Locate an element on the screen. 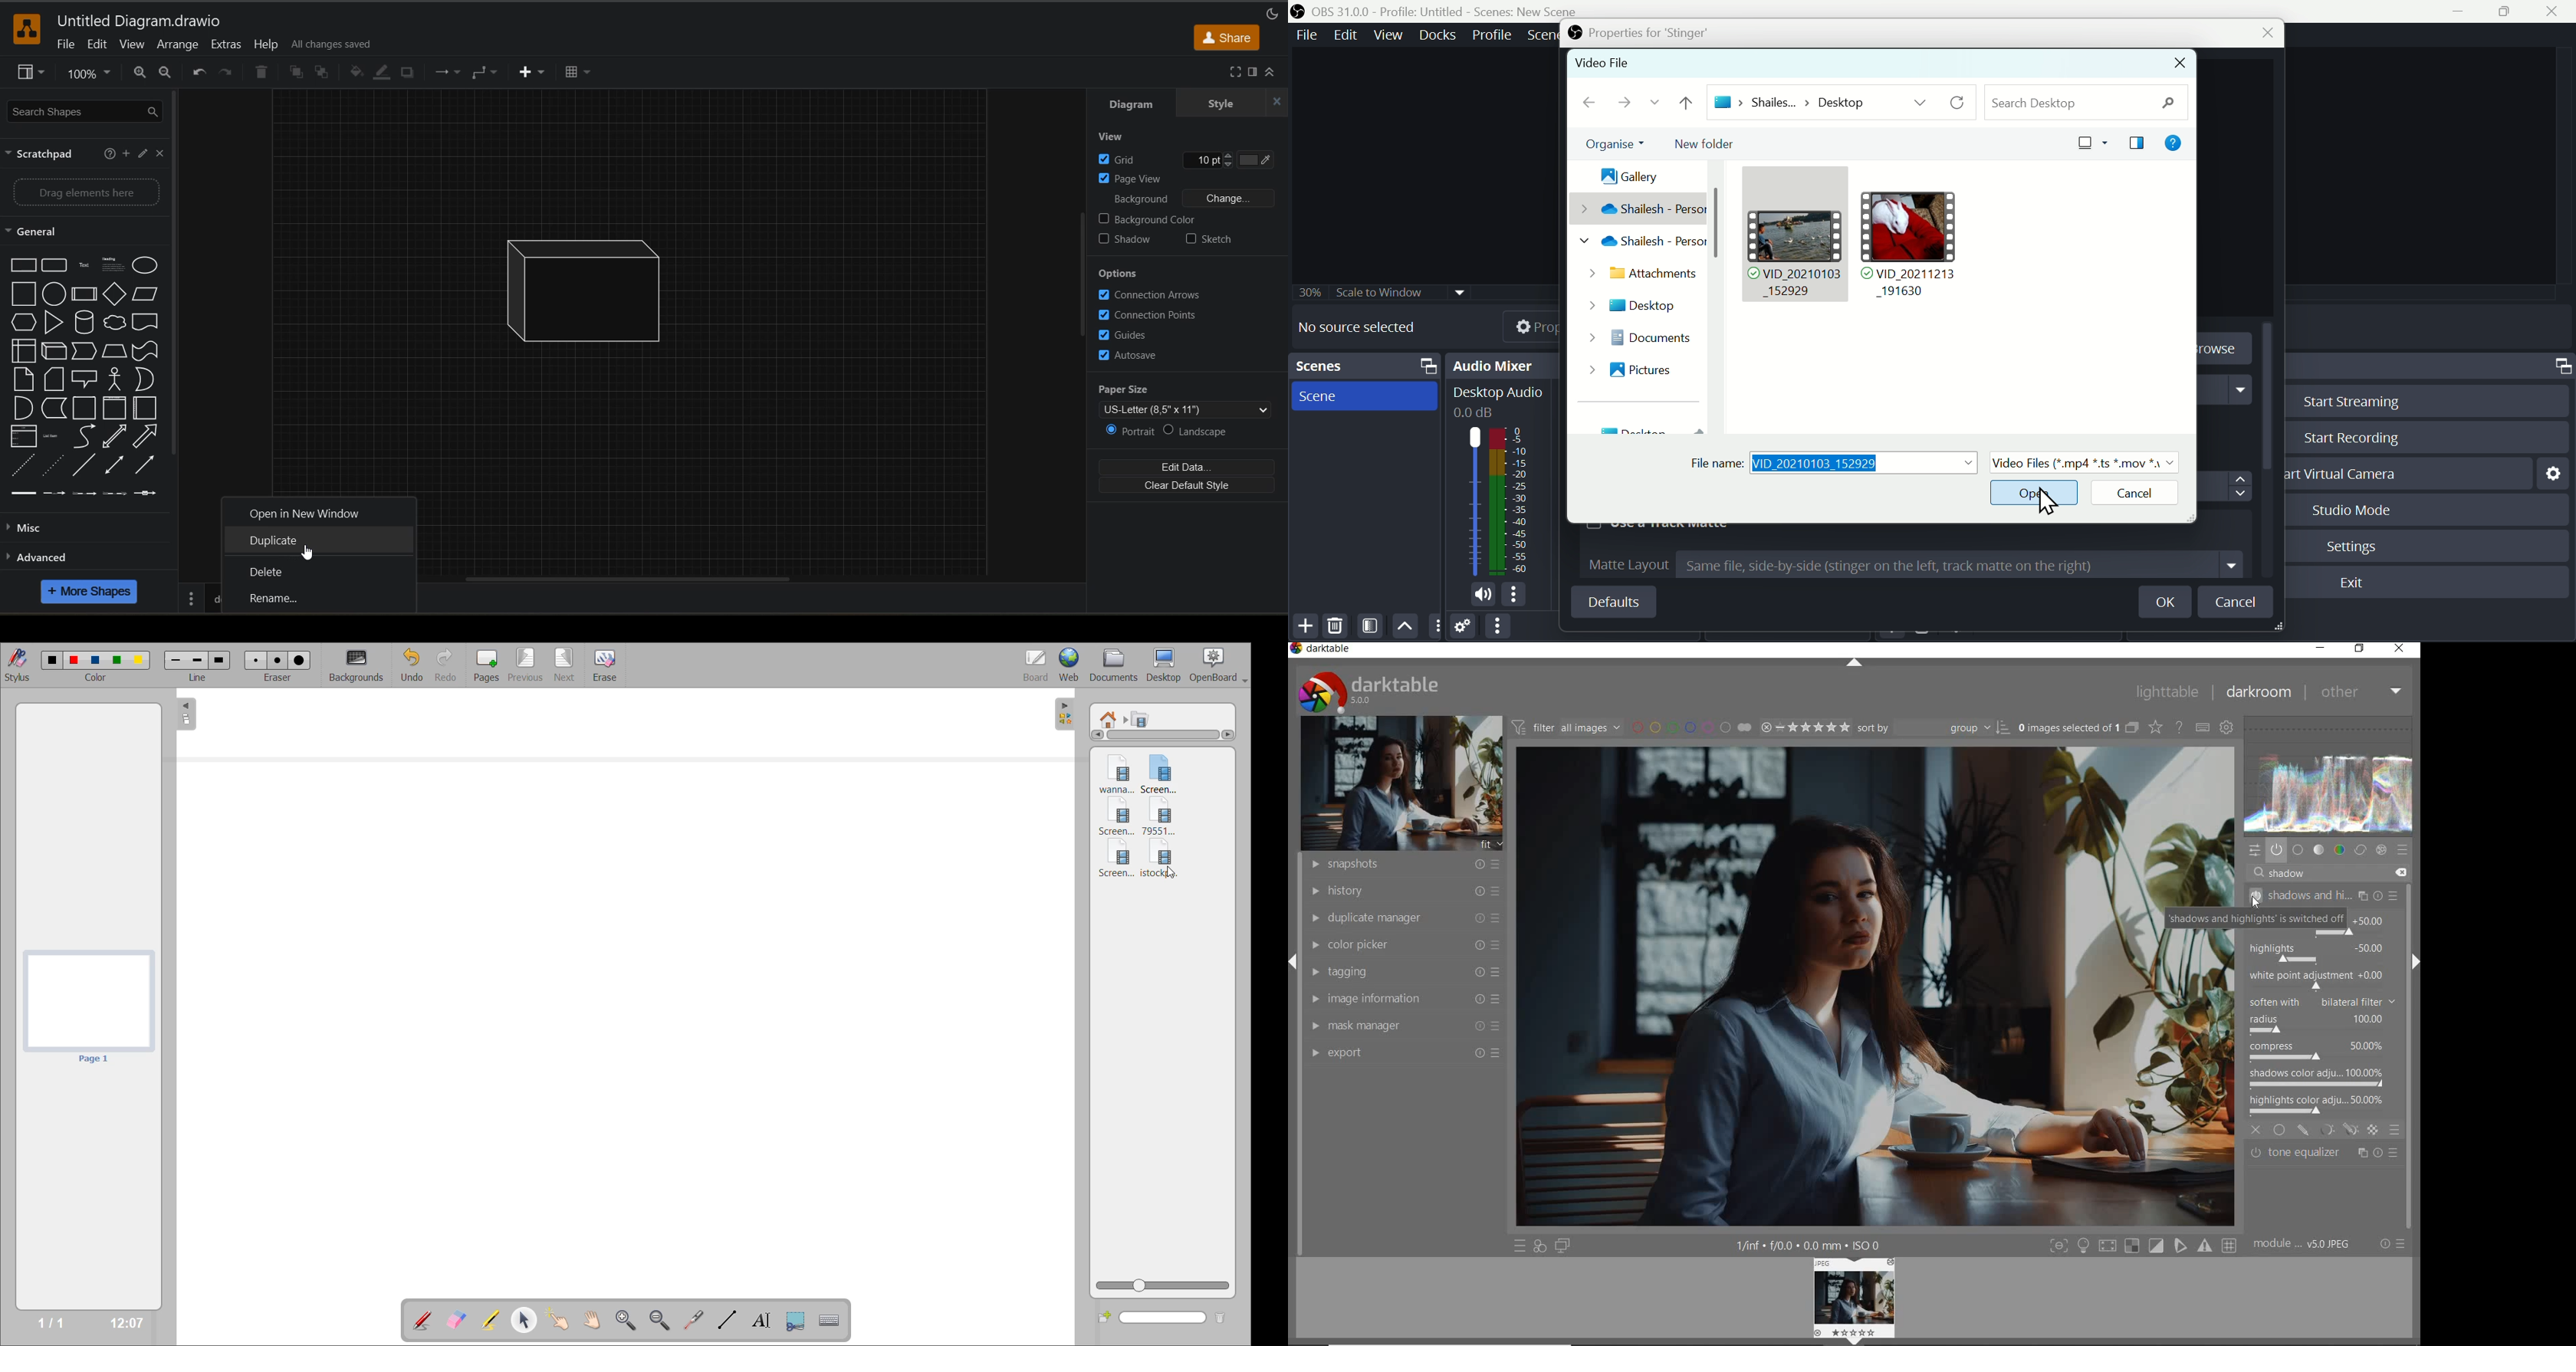   is located at coordinates (1304, 34).